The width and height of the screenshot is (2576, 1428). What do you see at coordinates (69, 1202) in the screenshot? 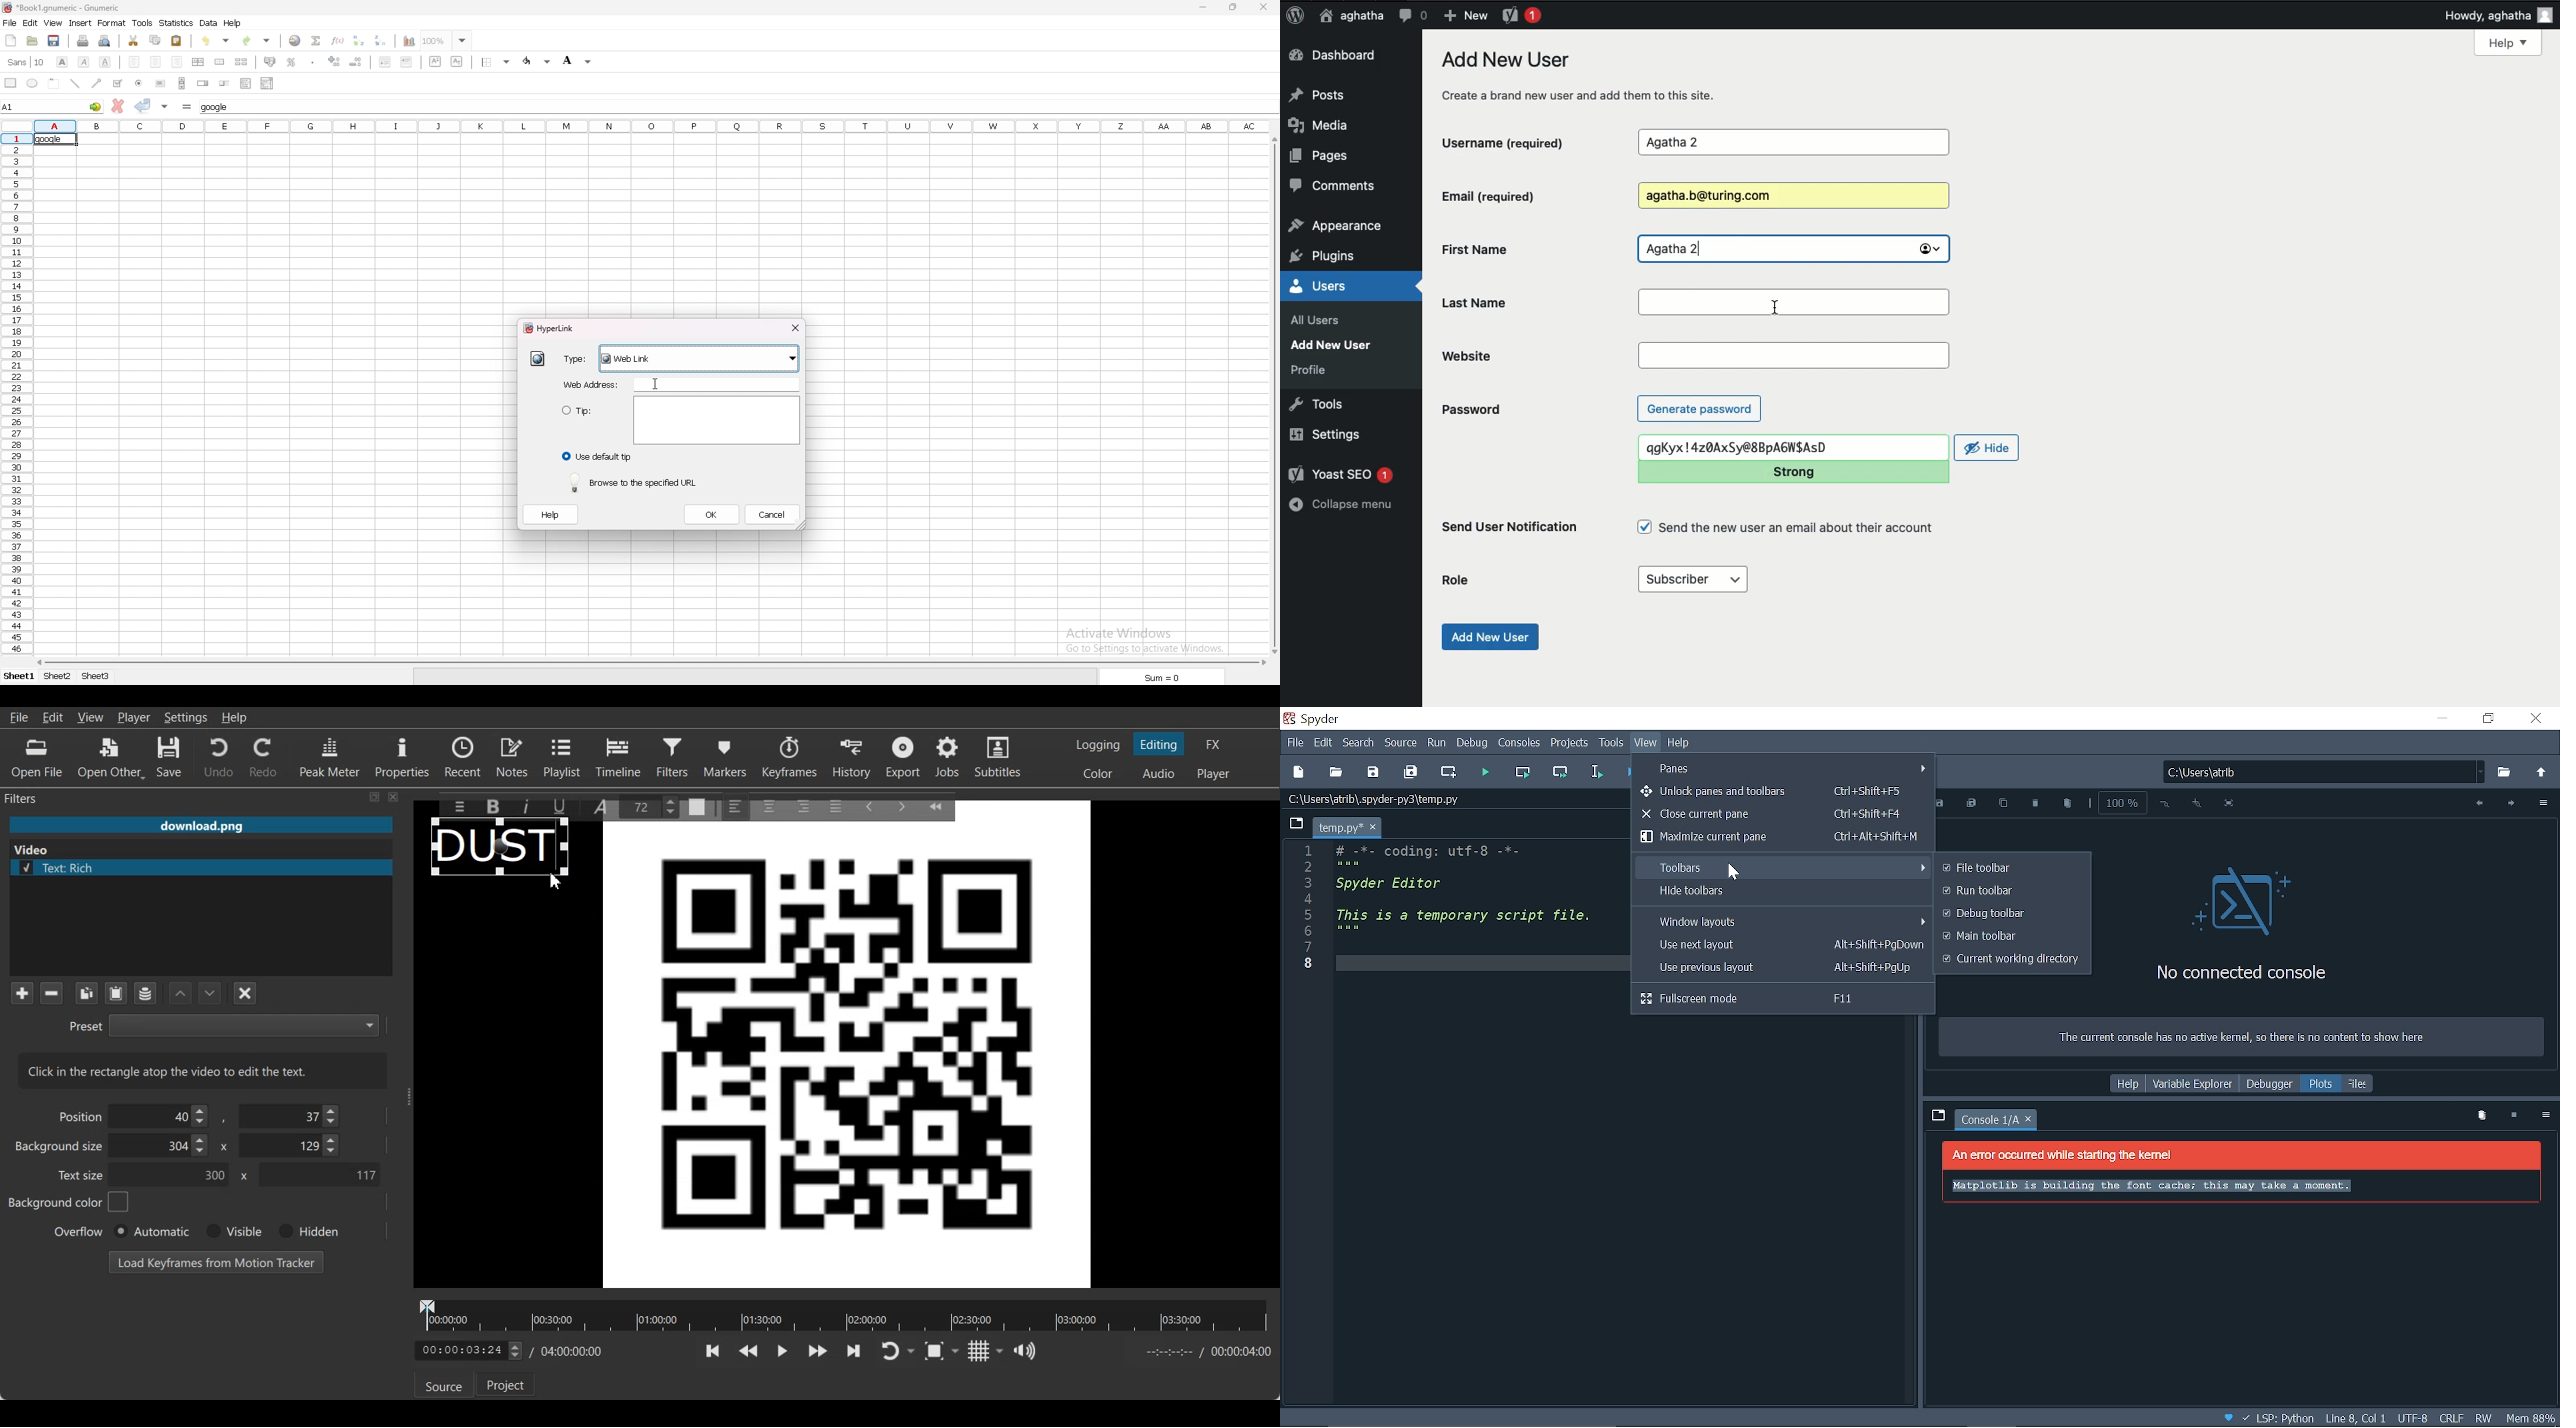
I see `Background color` at bounding box center [69, 1202].